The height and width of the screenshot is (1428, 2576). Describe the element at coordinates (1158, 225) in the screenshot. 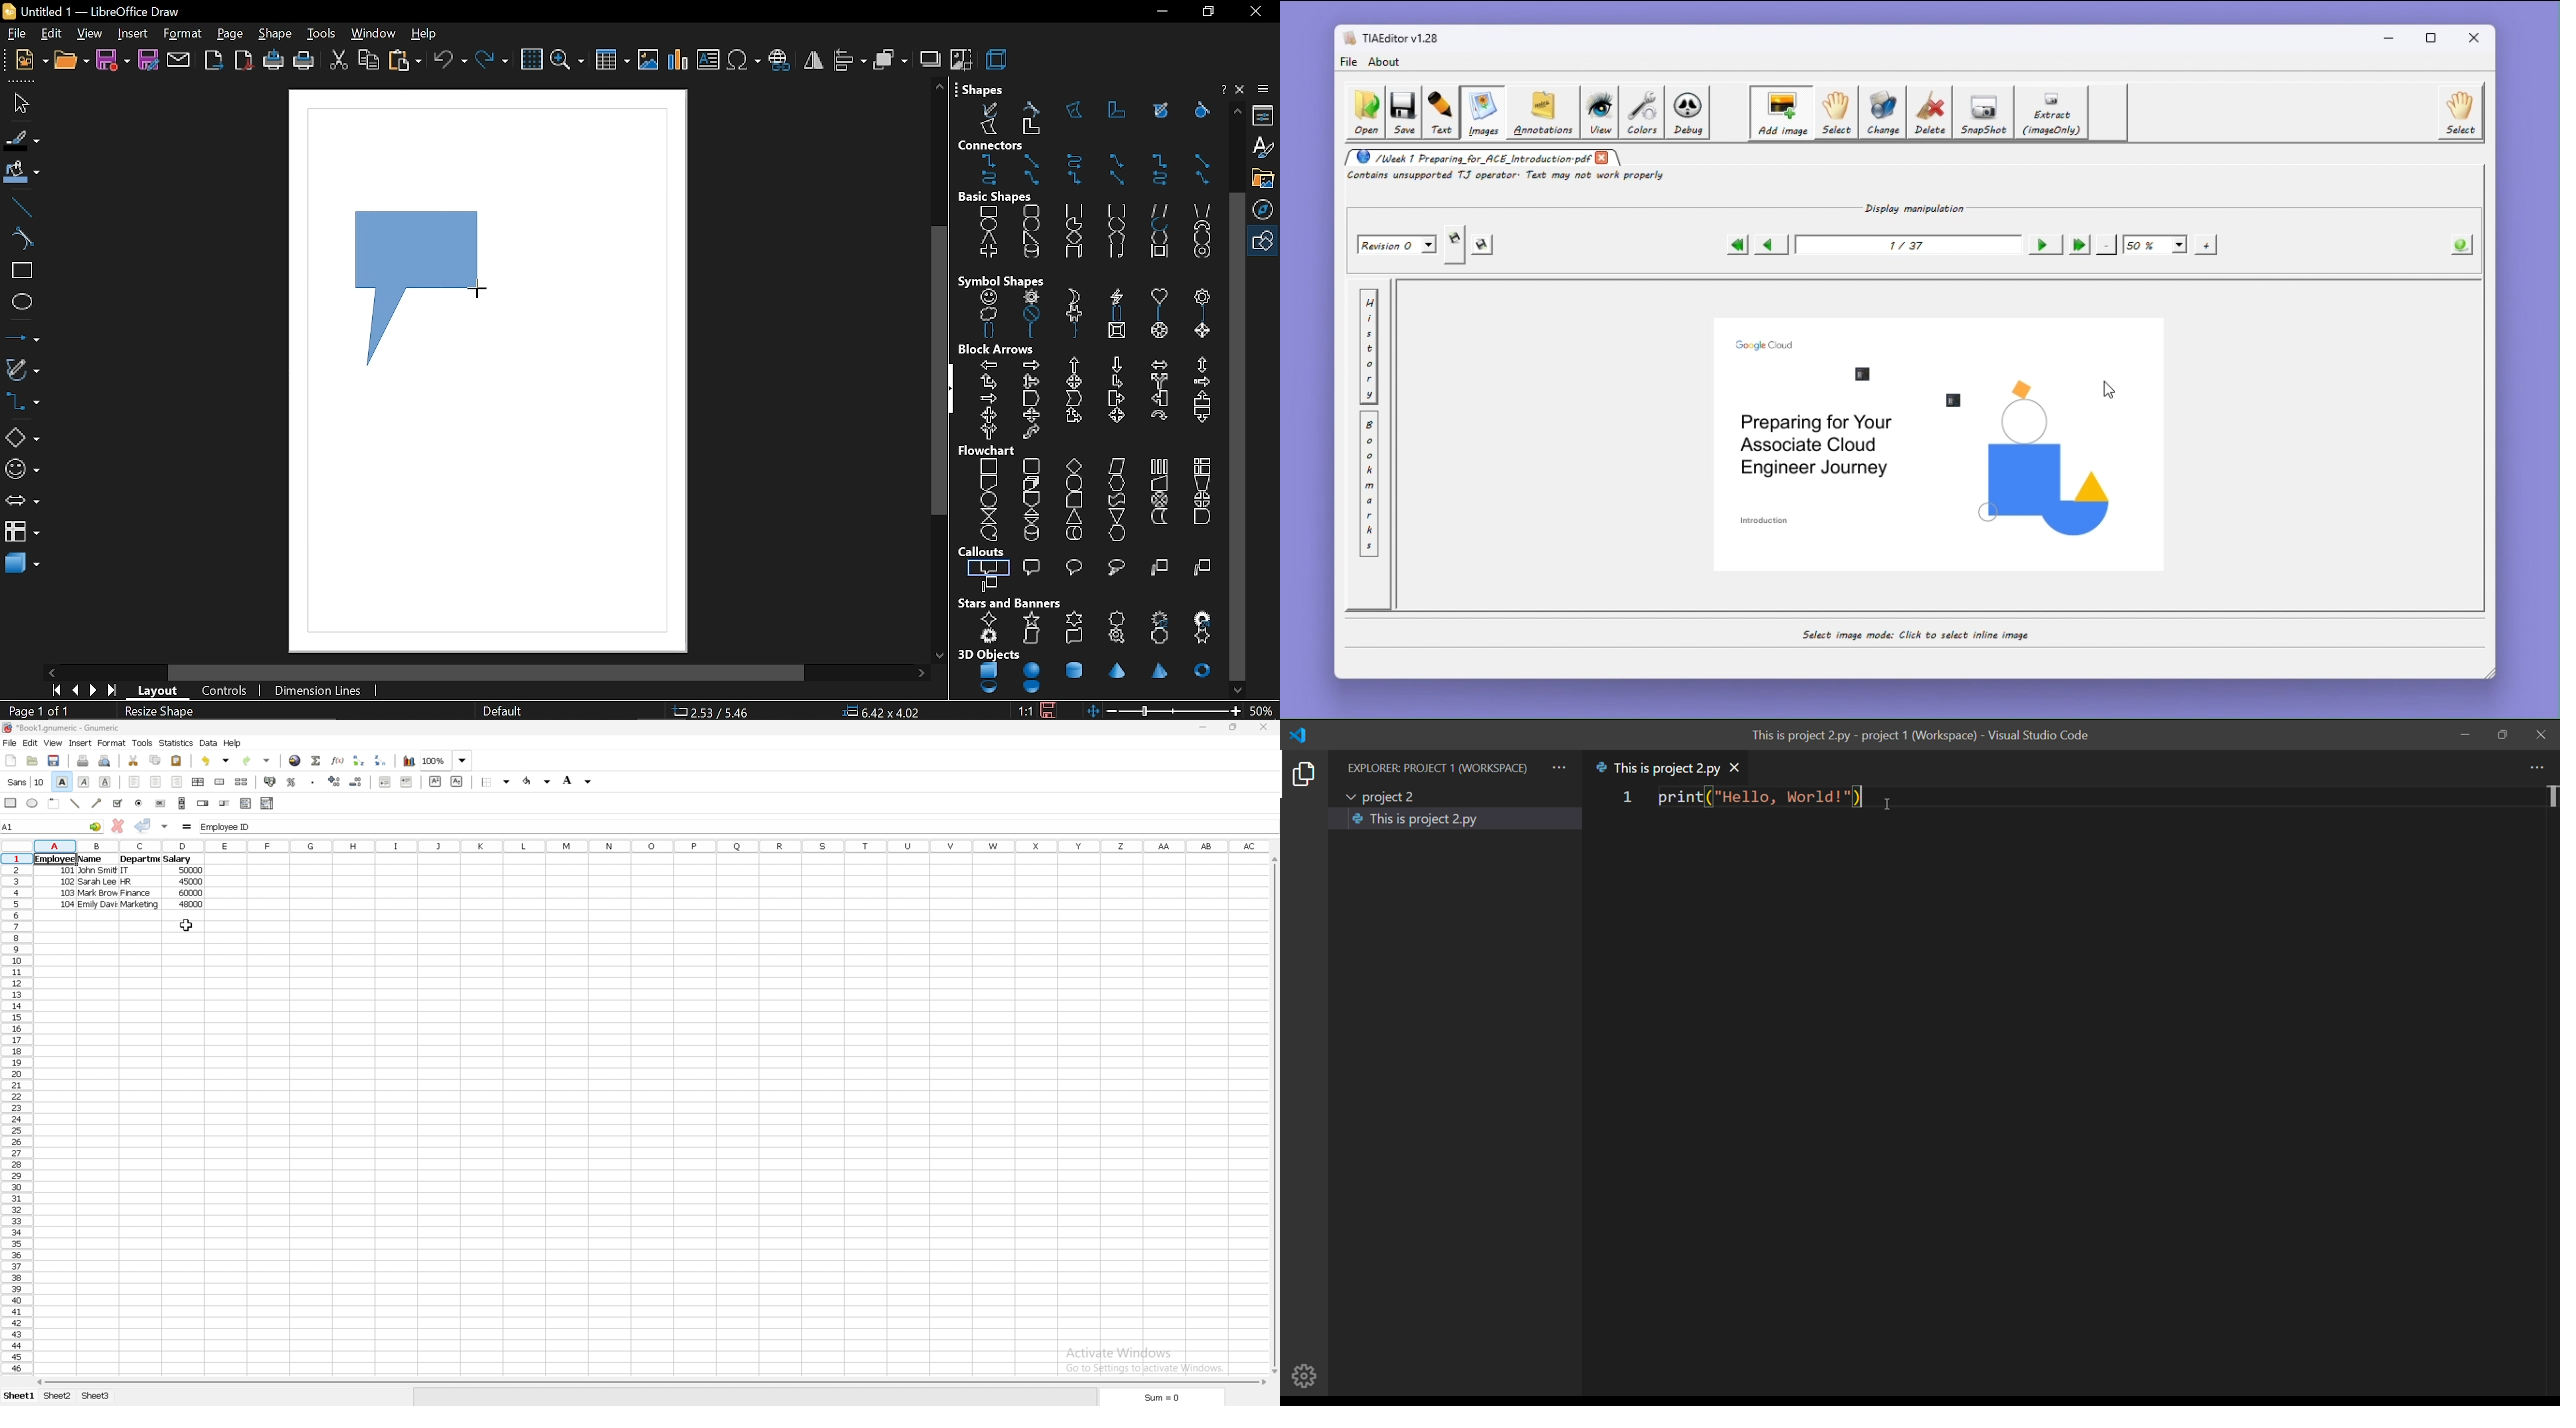

I see `arc` at that location.